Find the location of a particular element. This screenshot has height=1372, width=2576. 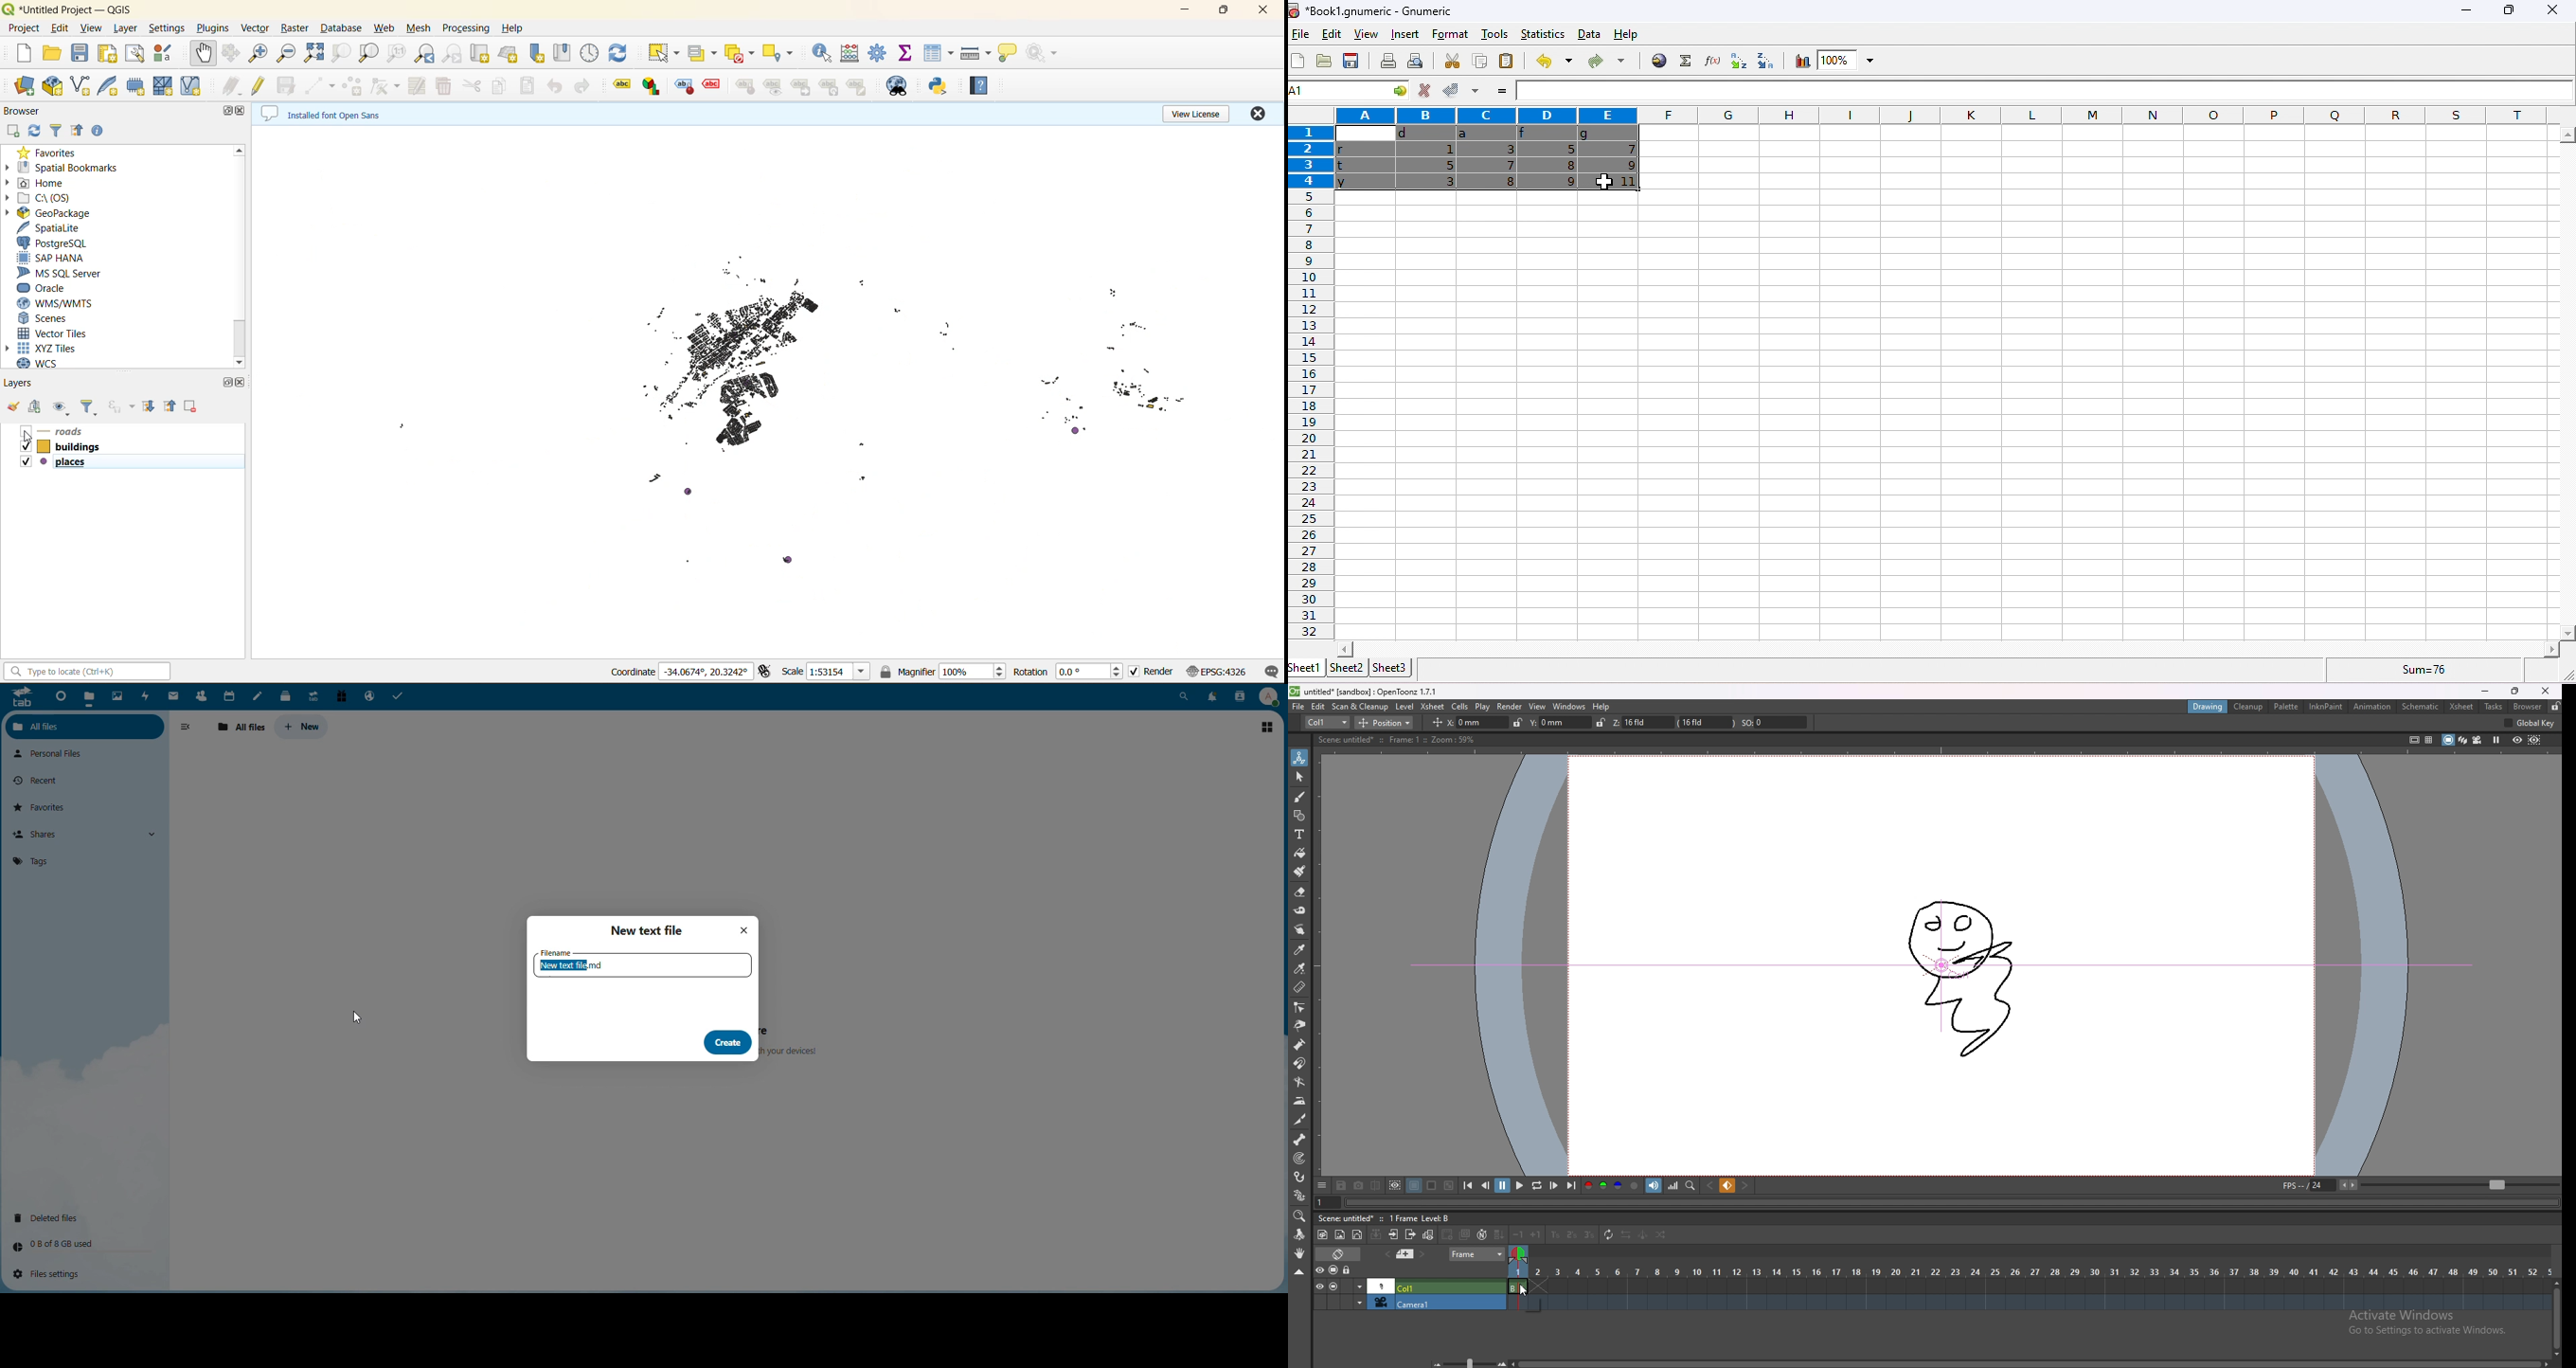

magnifier is located at coordinates (943, 673).